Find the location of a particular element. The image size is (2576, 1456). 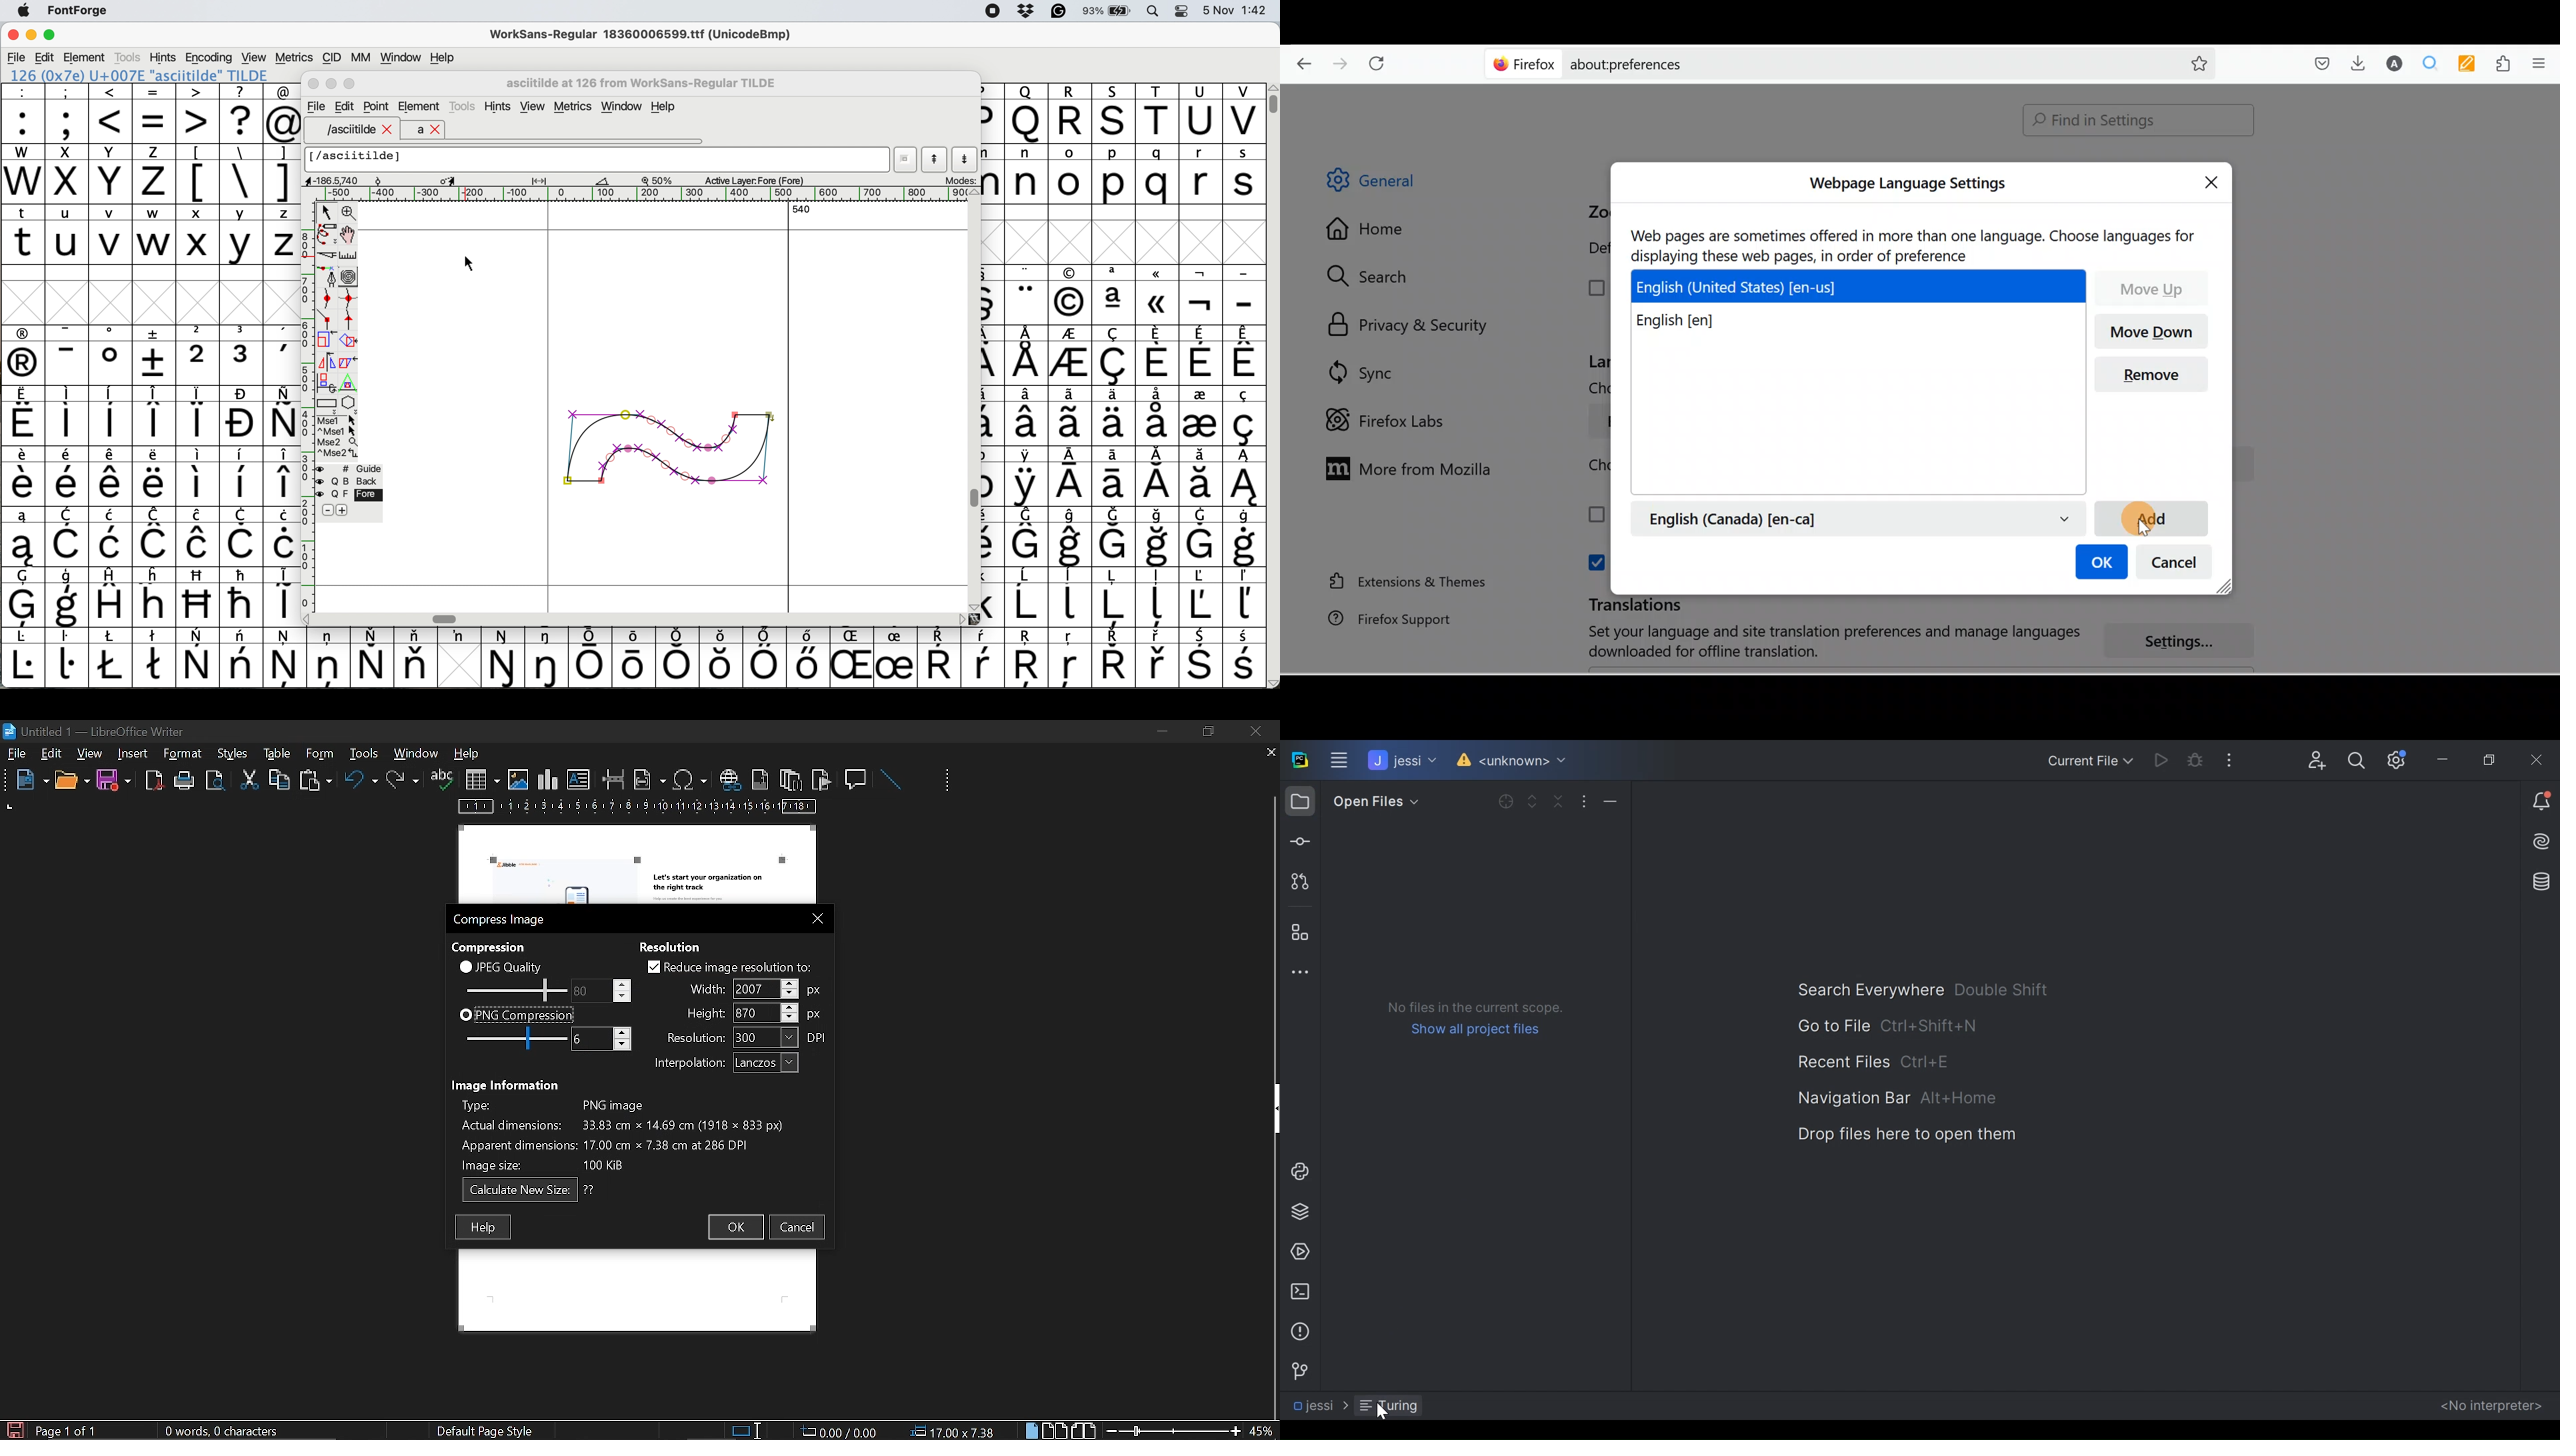

] is located at coordinates (281, 173).